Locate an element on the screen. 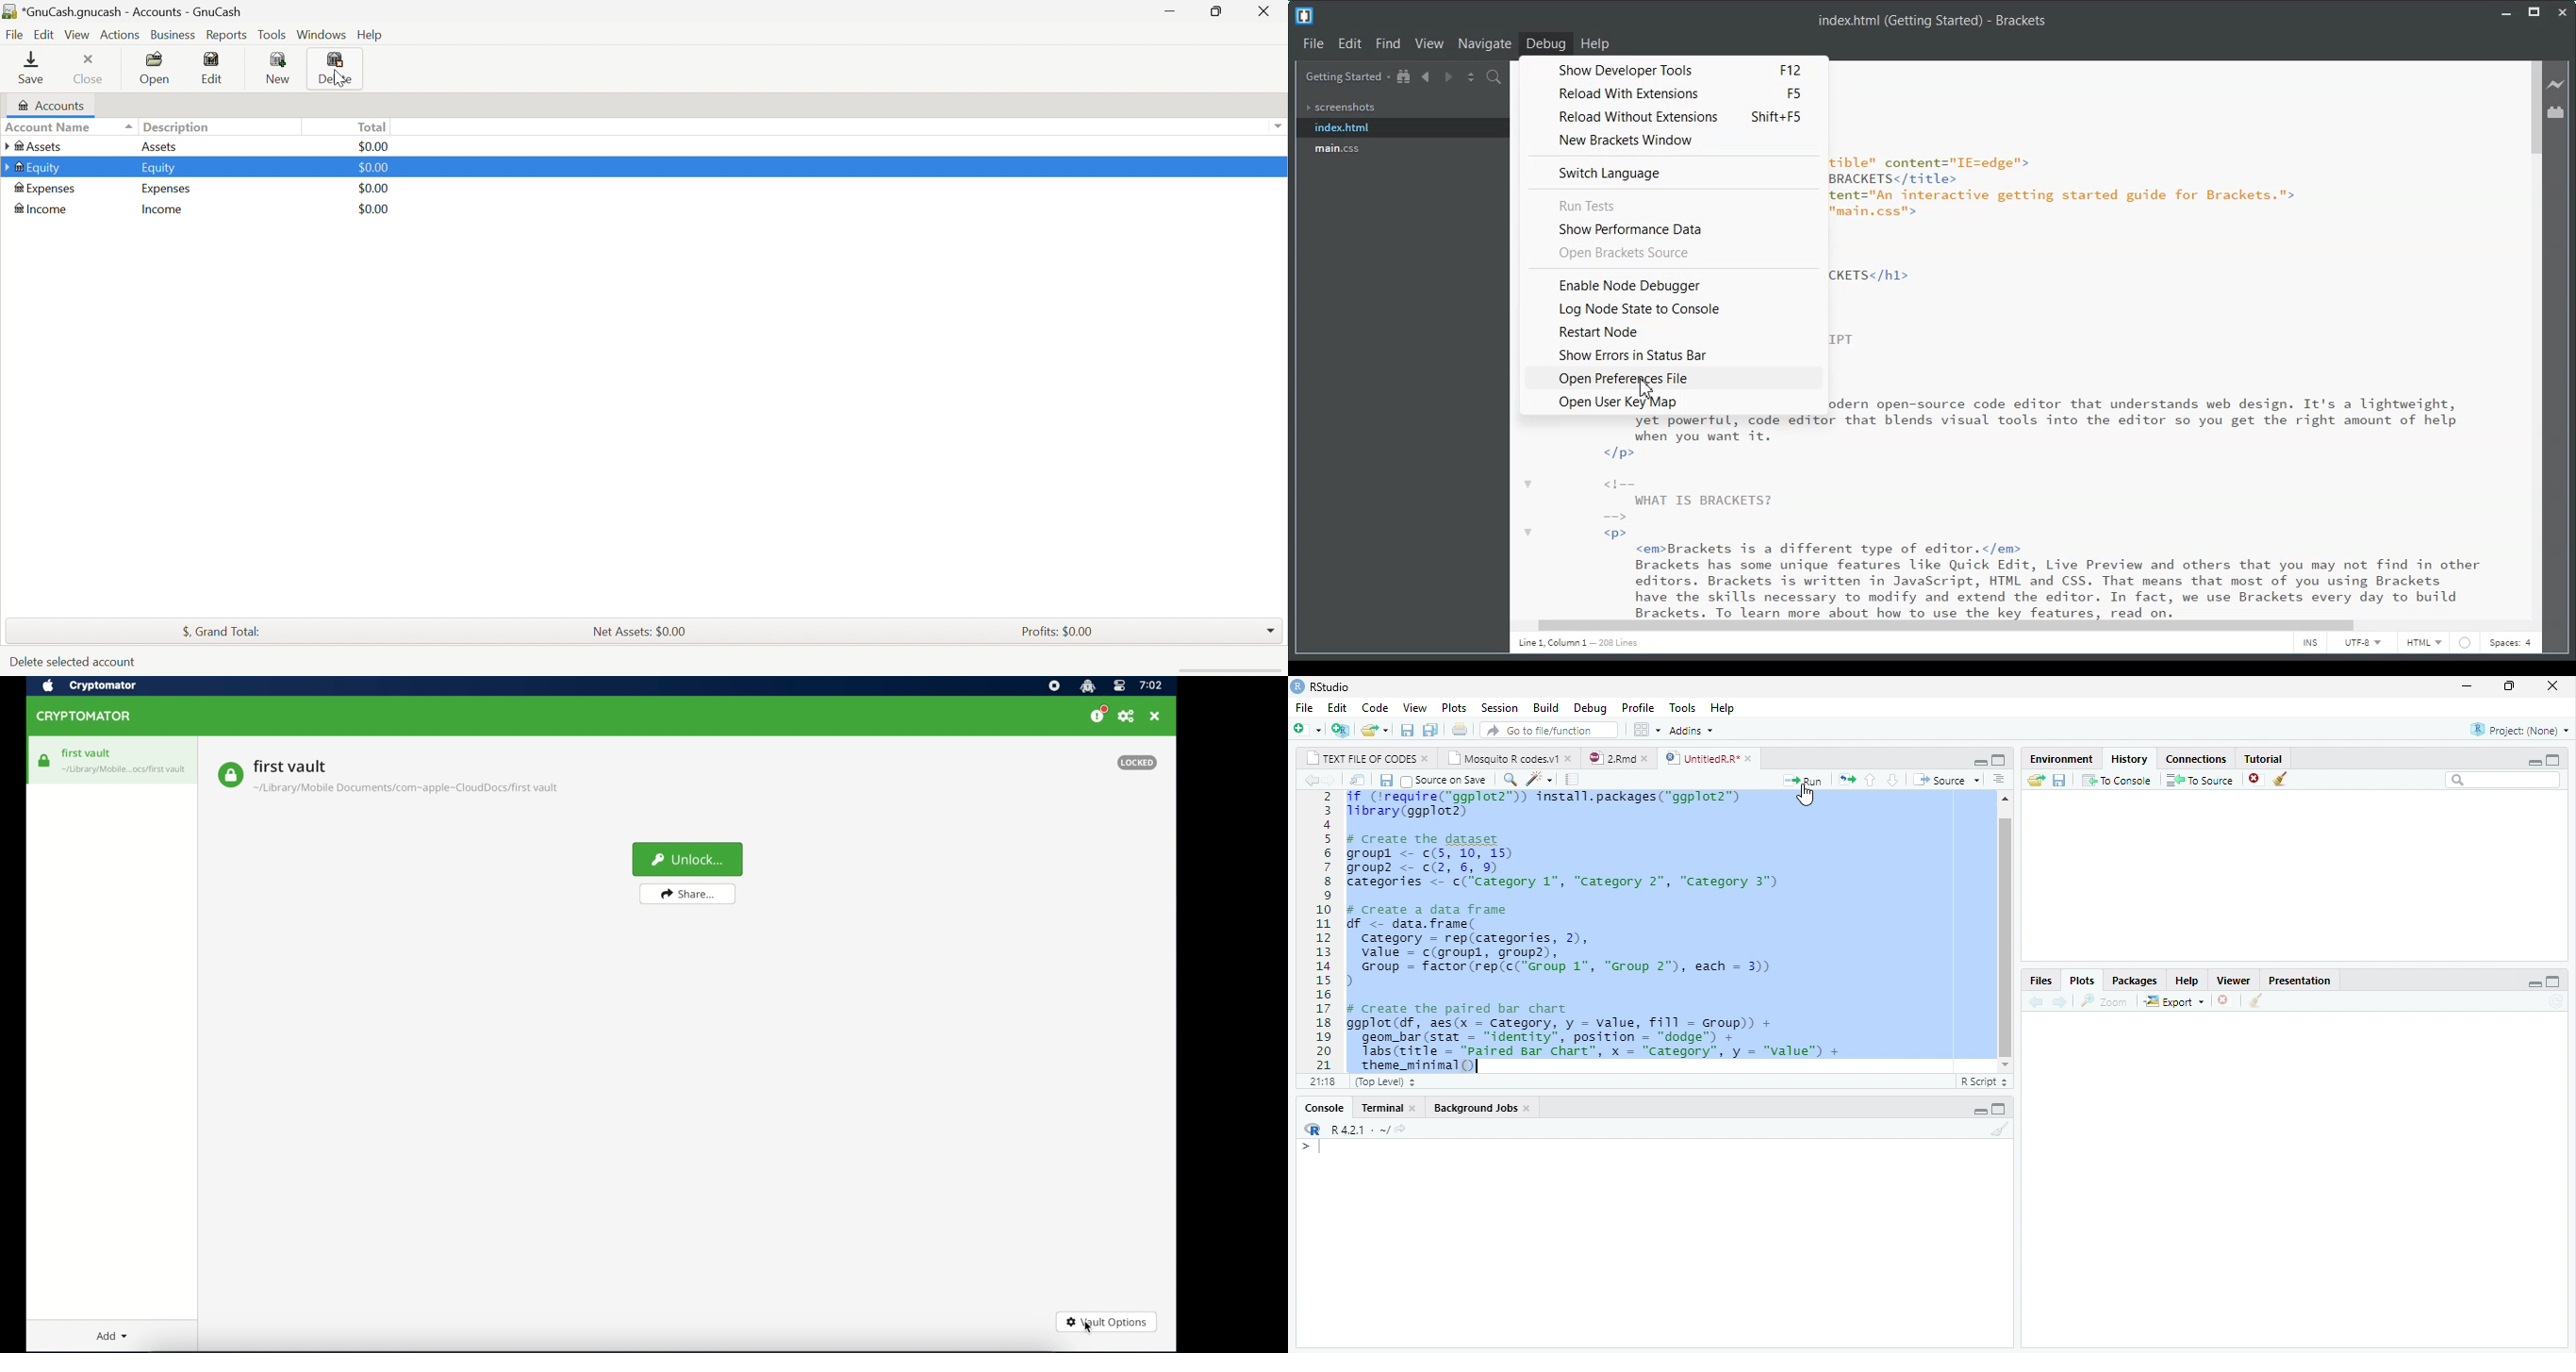 Image resolution: width=2576 pixels, height=1372 pixels. close is located at coordinates (1646, 759).